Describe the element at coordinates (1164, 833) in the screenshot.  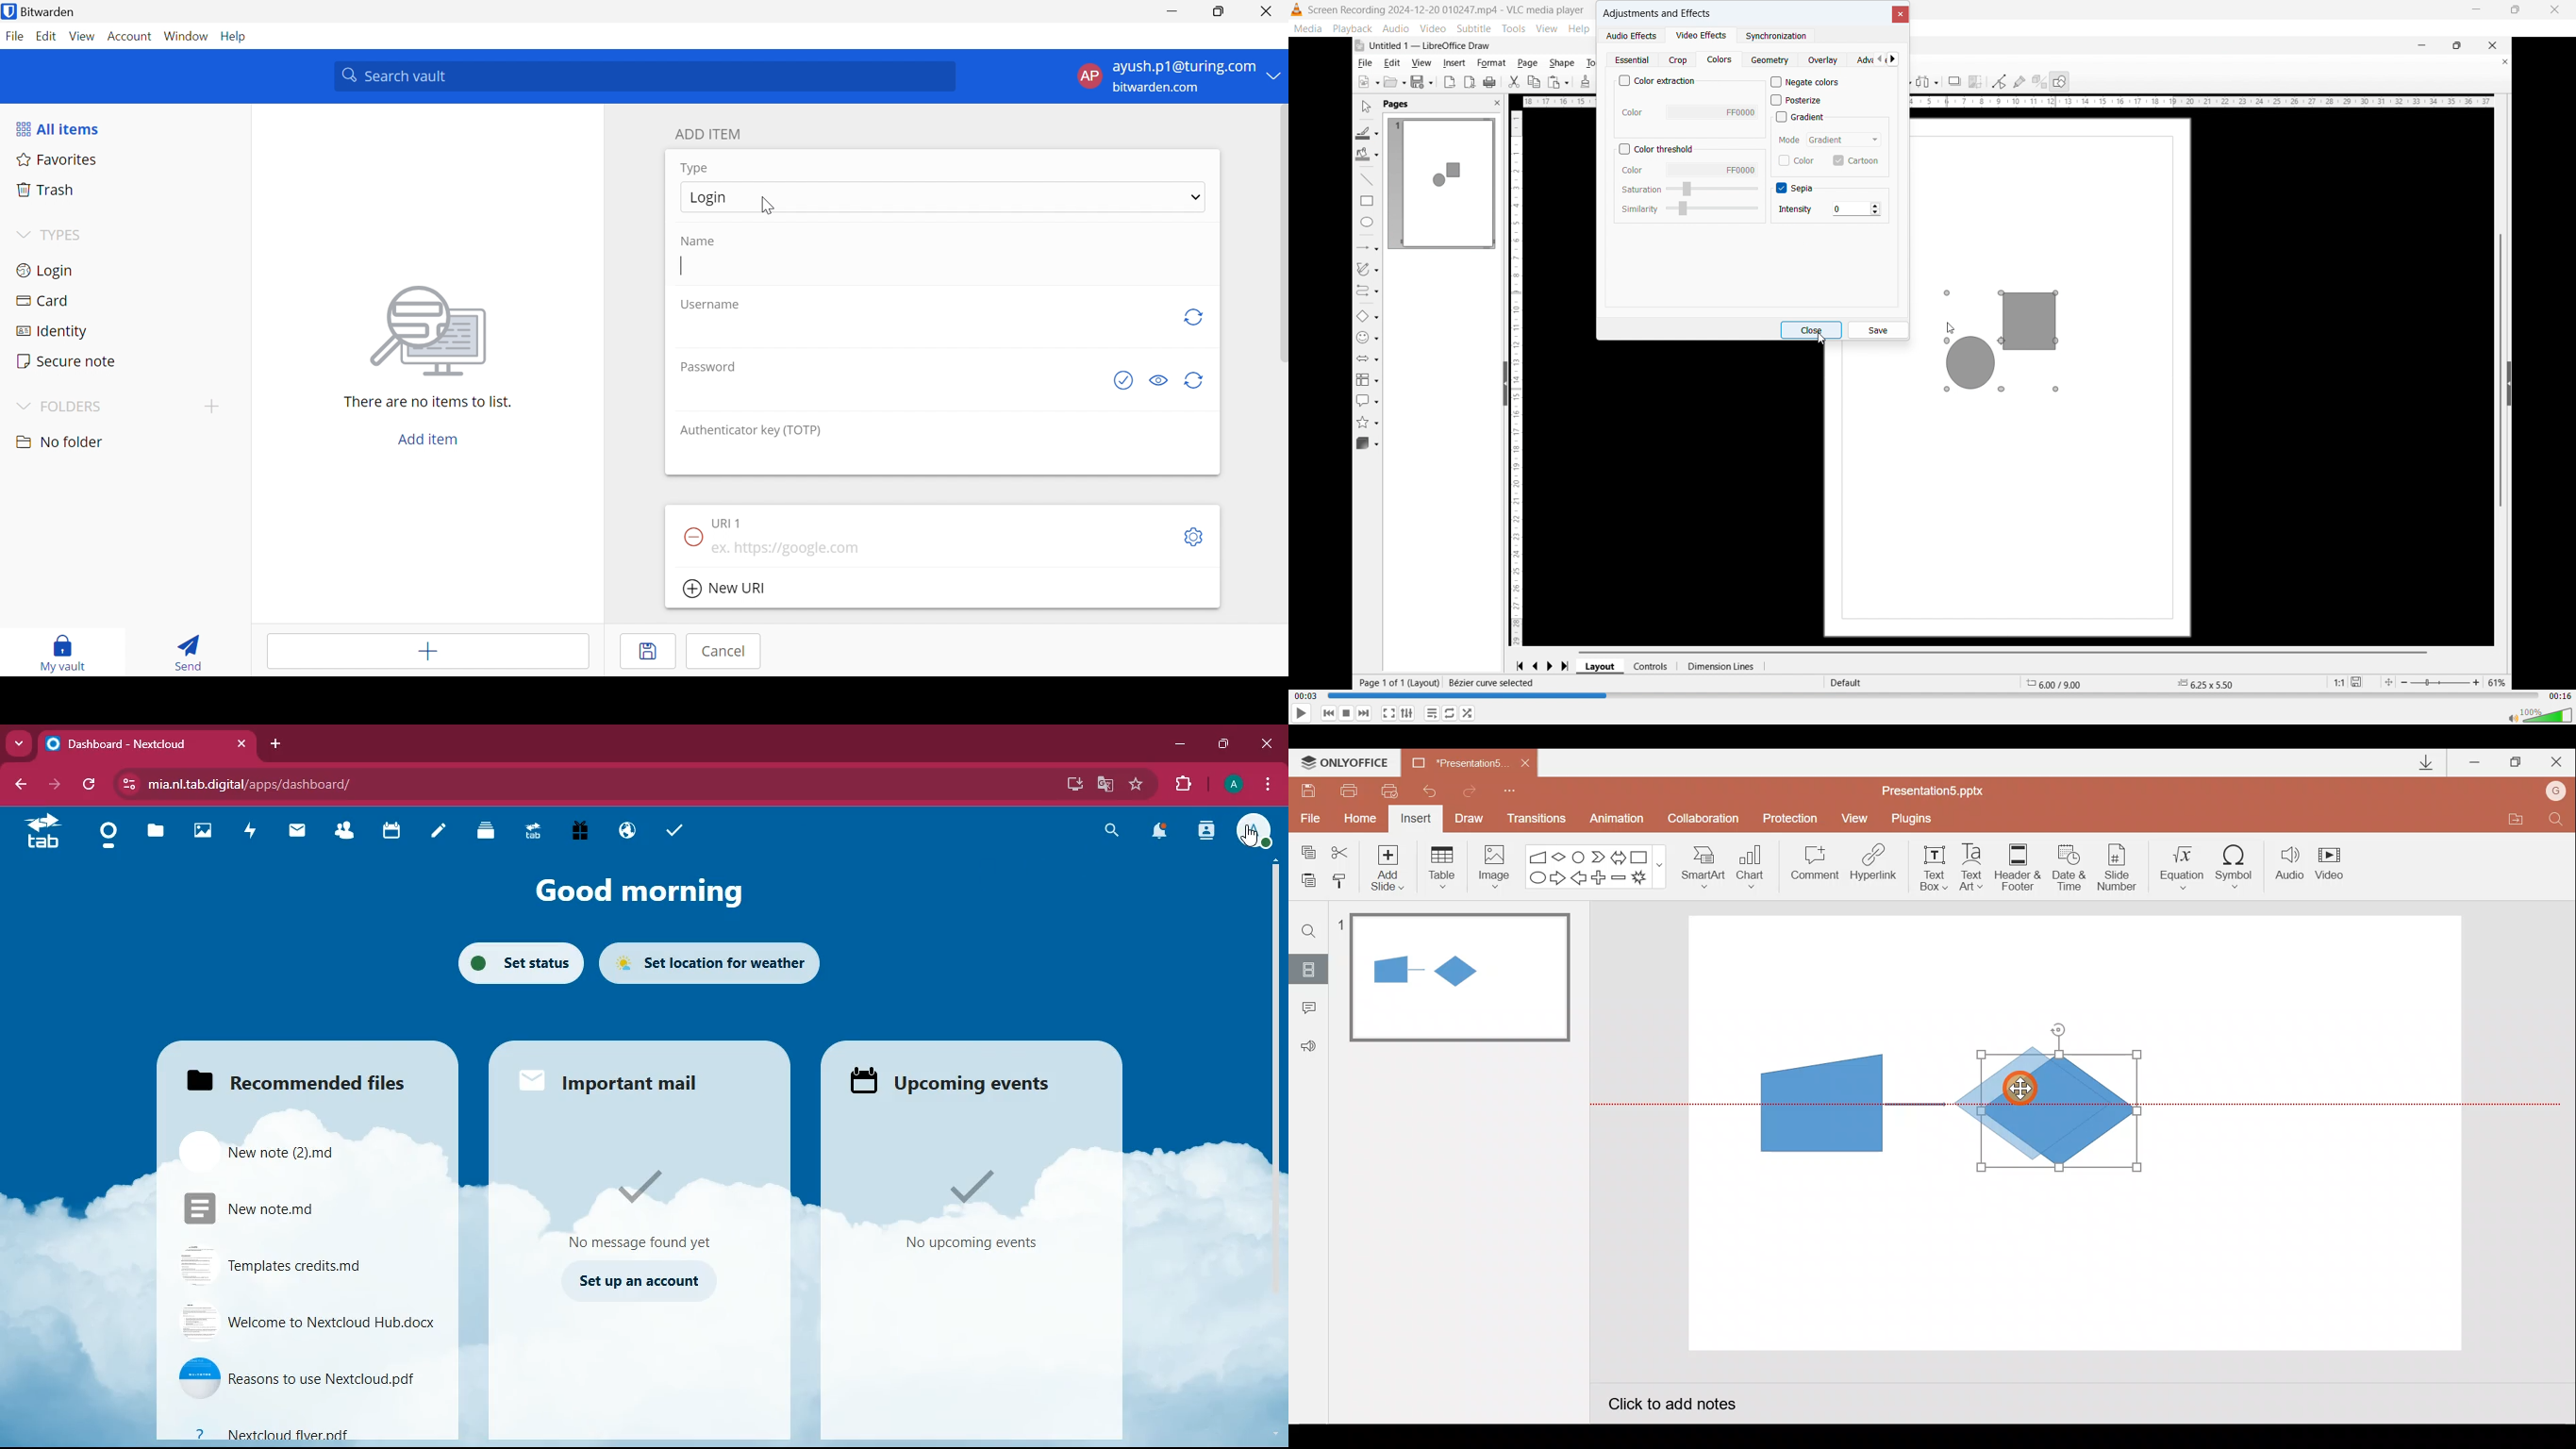
I see `notifications` at that location.